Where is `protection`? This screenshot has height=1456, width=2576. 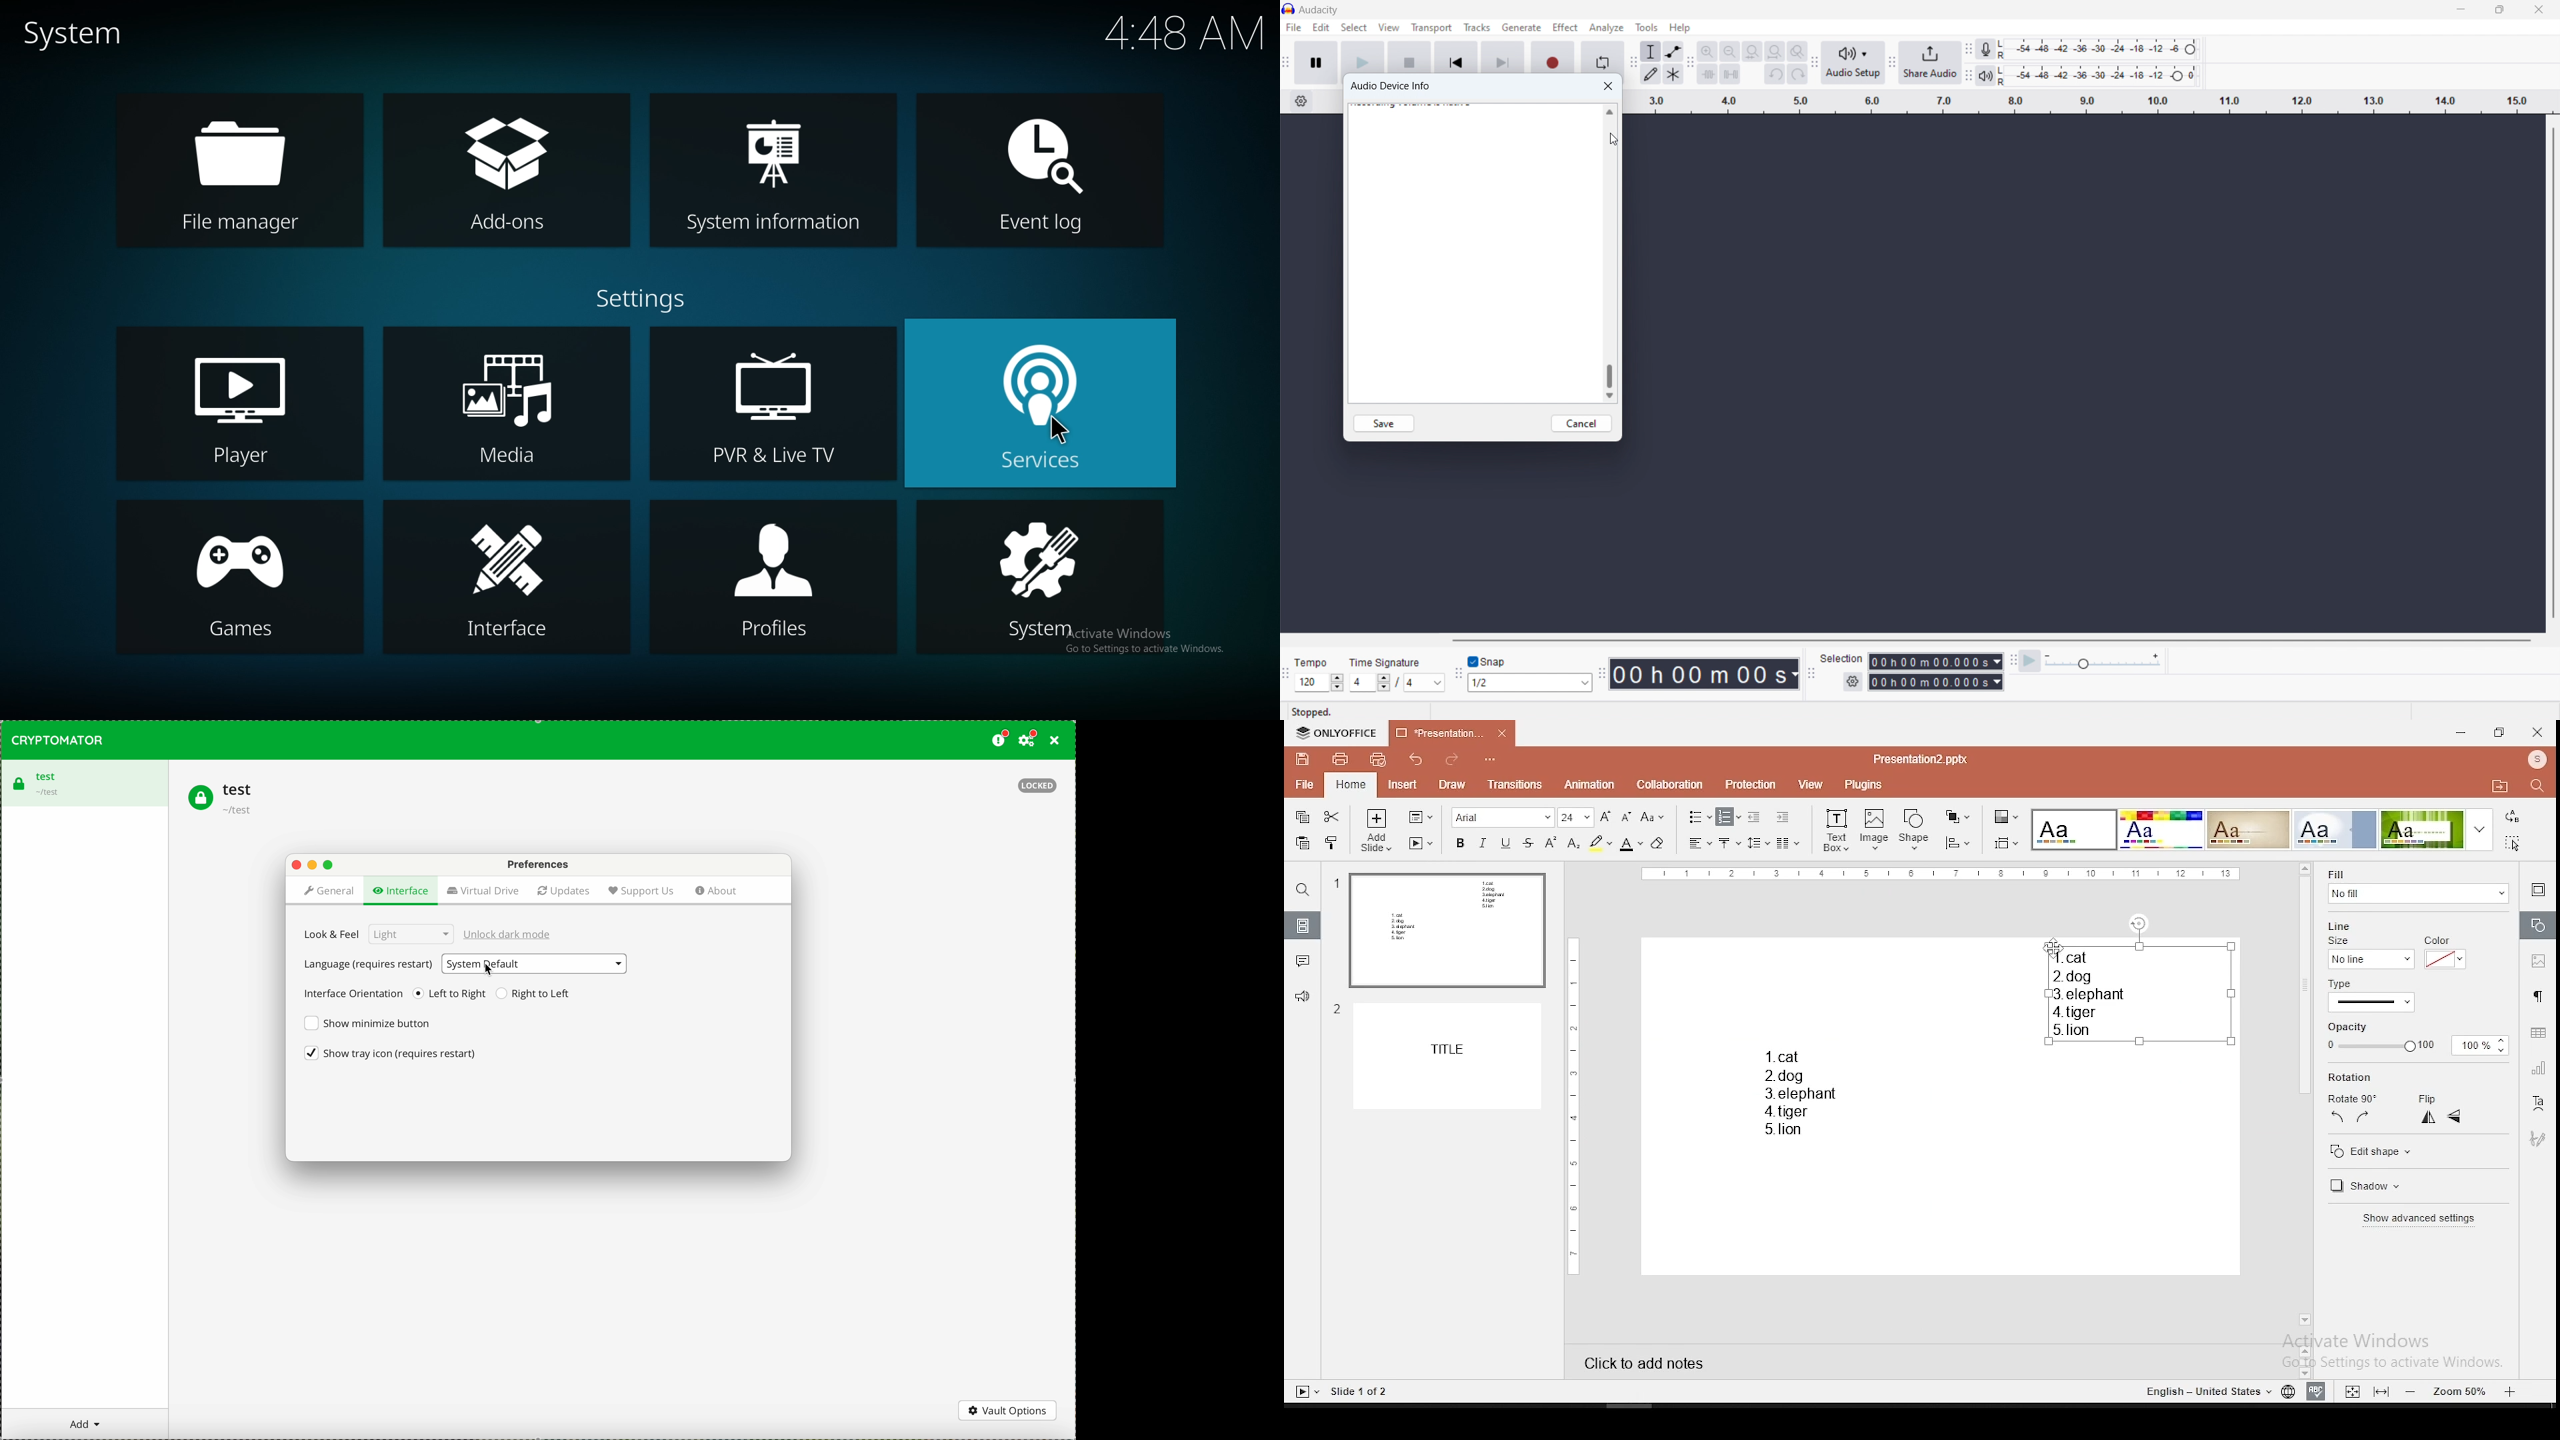
protection is located at coordinates (1752, 783).